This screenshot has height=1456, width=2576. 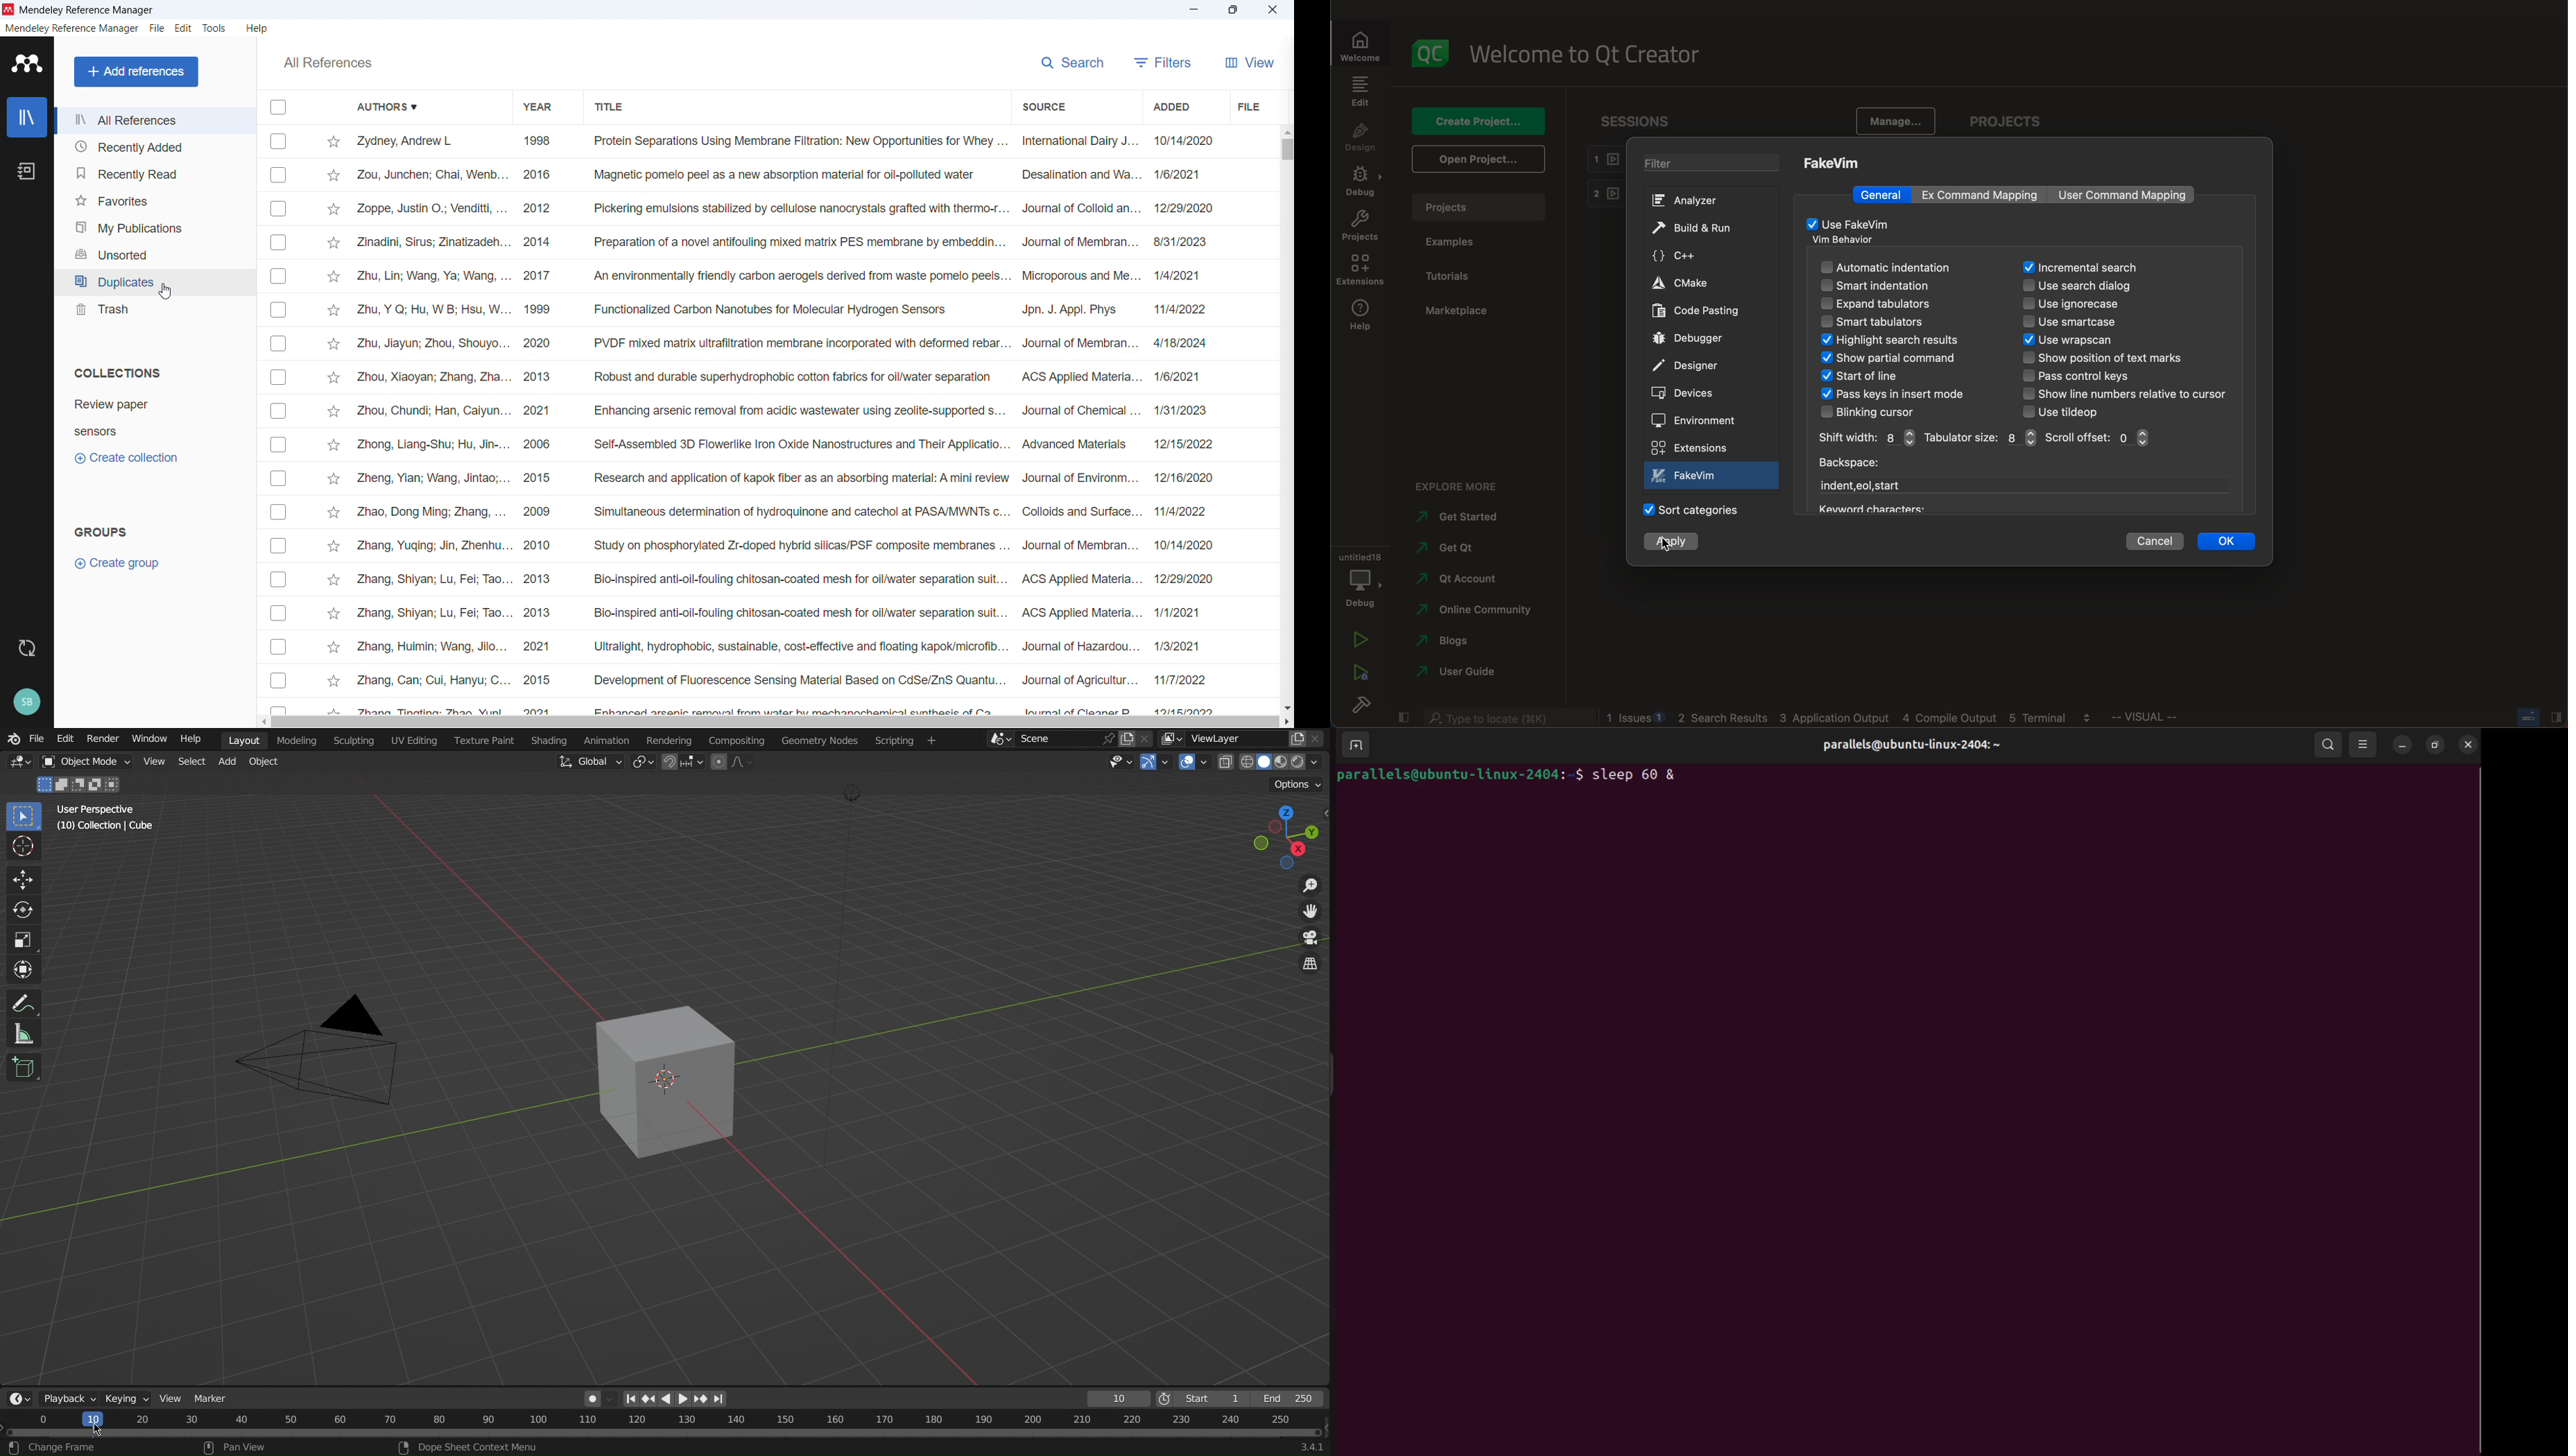 What do you see at coordinates (1461, 774) in the screenshot?
I see `parallels@ubuntu-linux-2404: ~$` at bounding box center [1461, 774].